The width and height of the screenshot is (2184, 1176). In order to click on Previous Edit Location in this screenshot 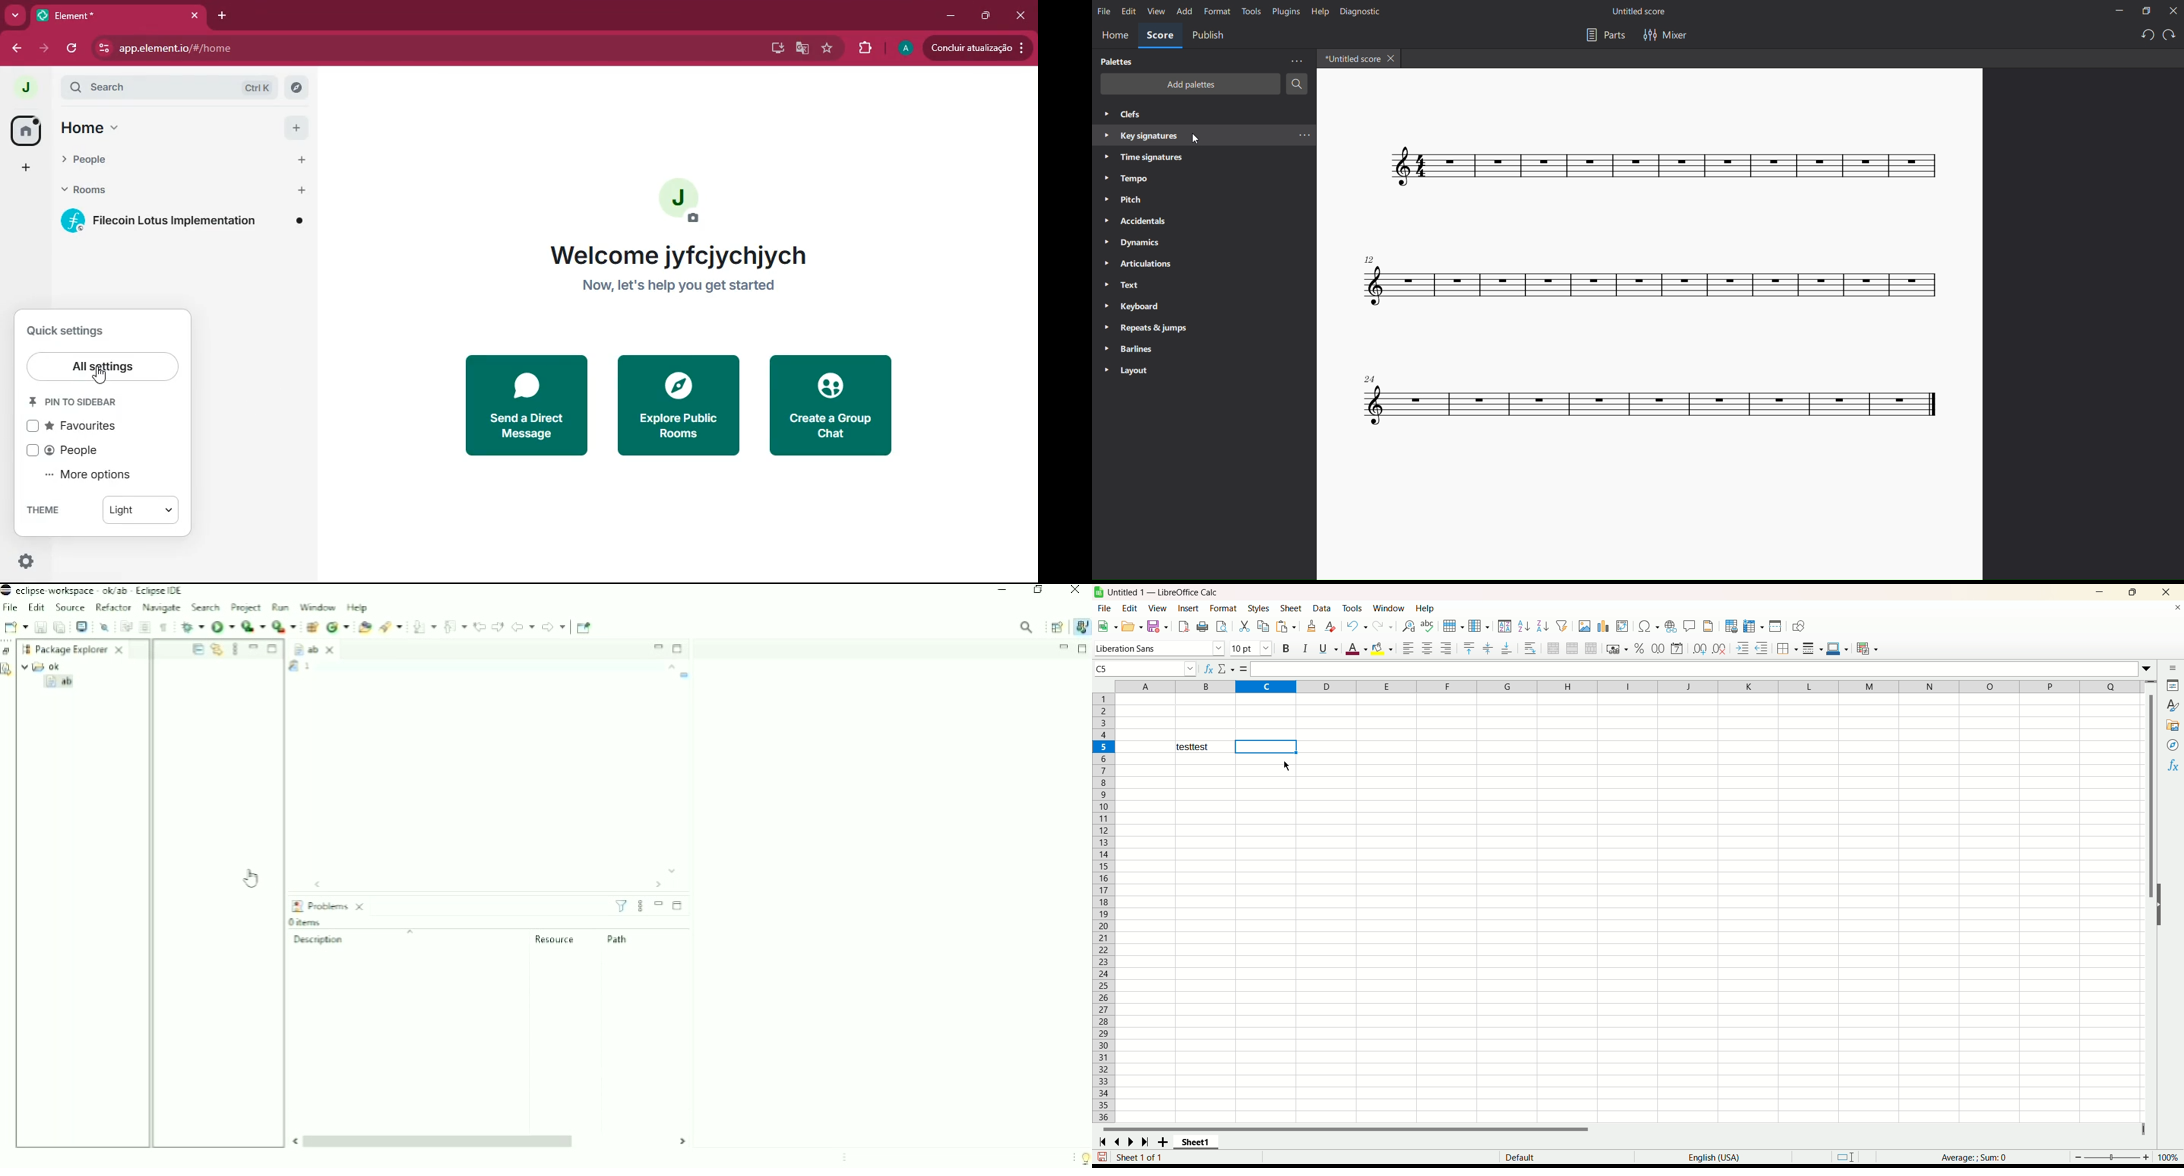, I will do `click(480, 626)`.